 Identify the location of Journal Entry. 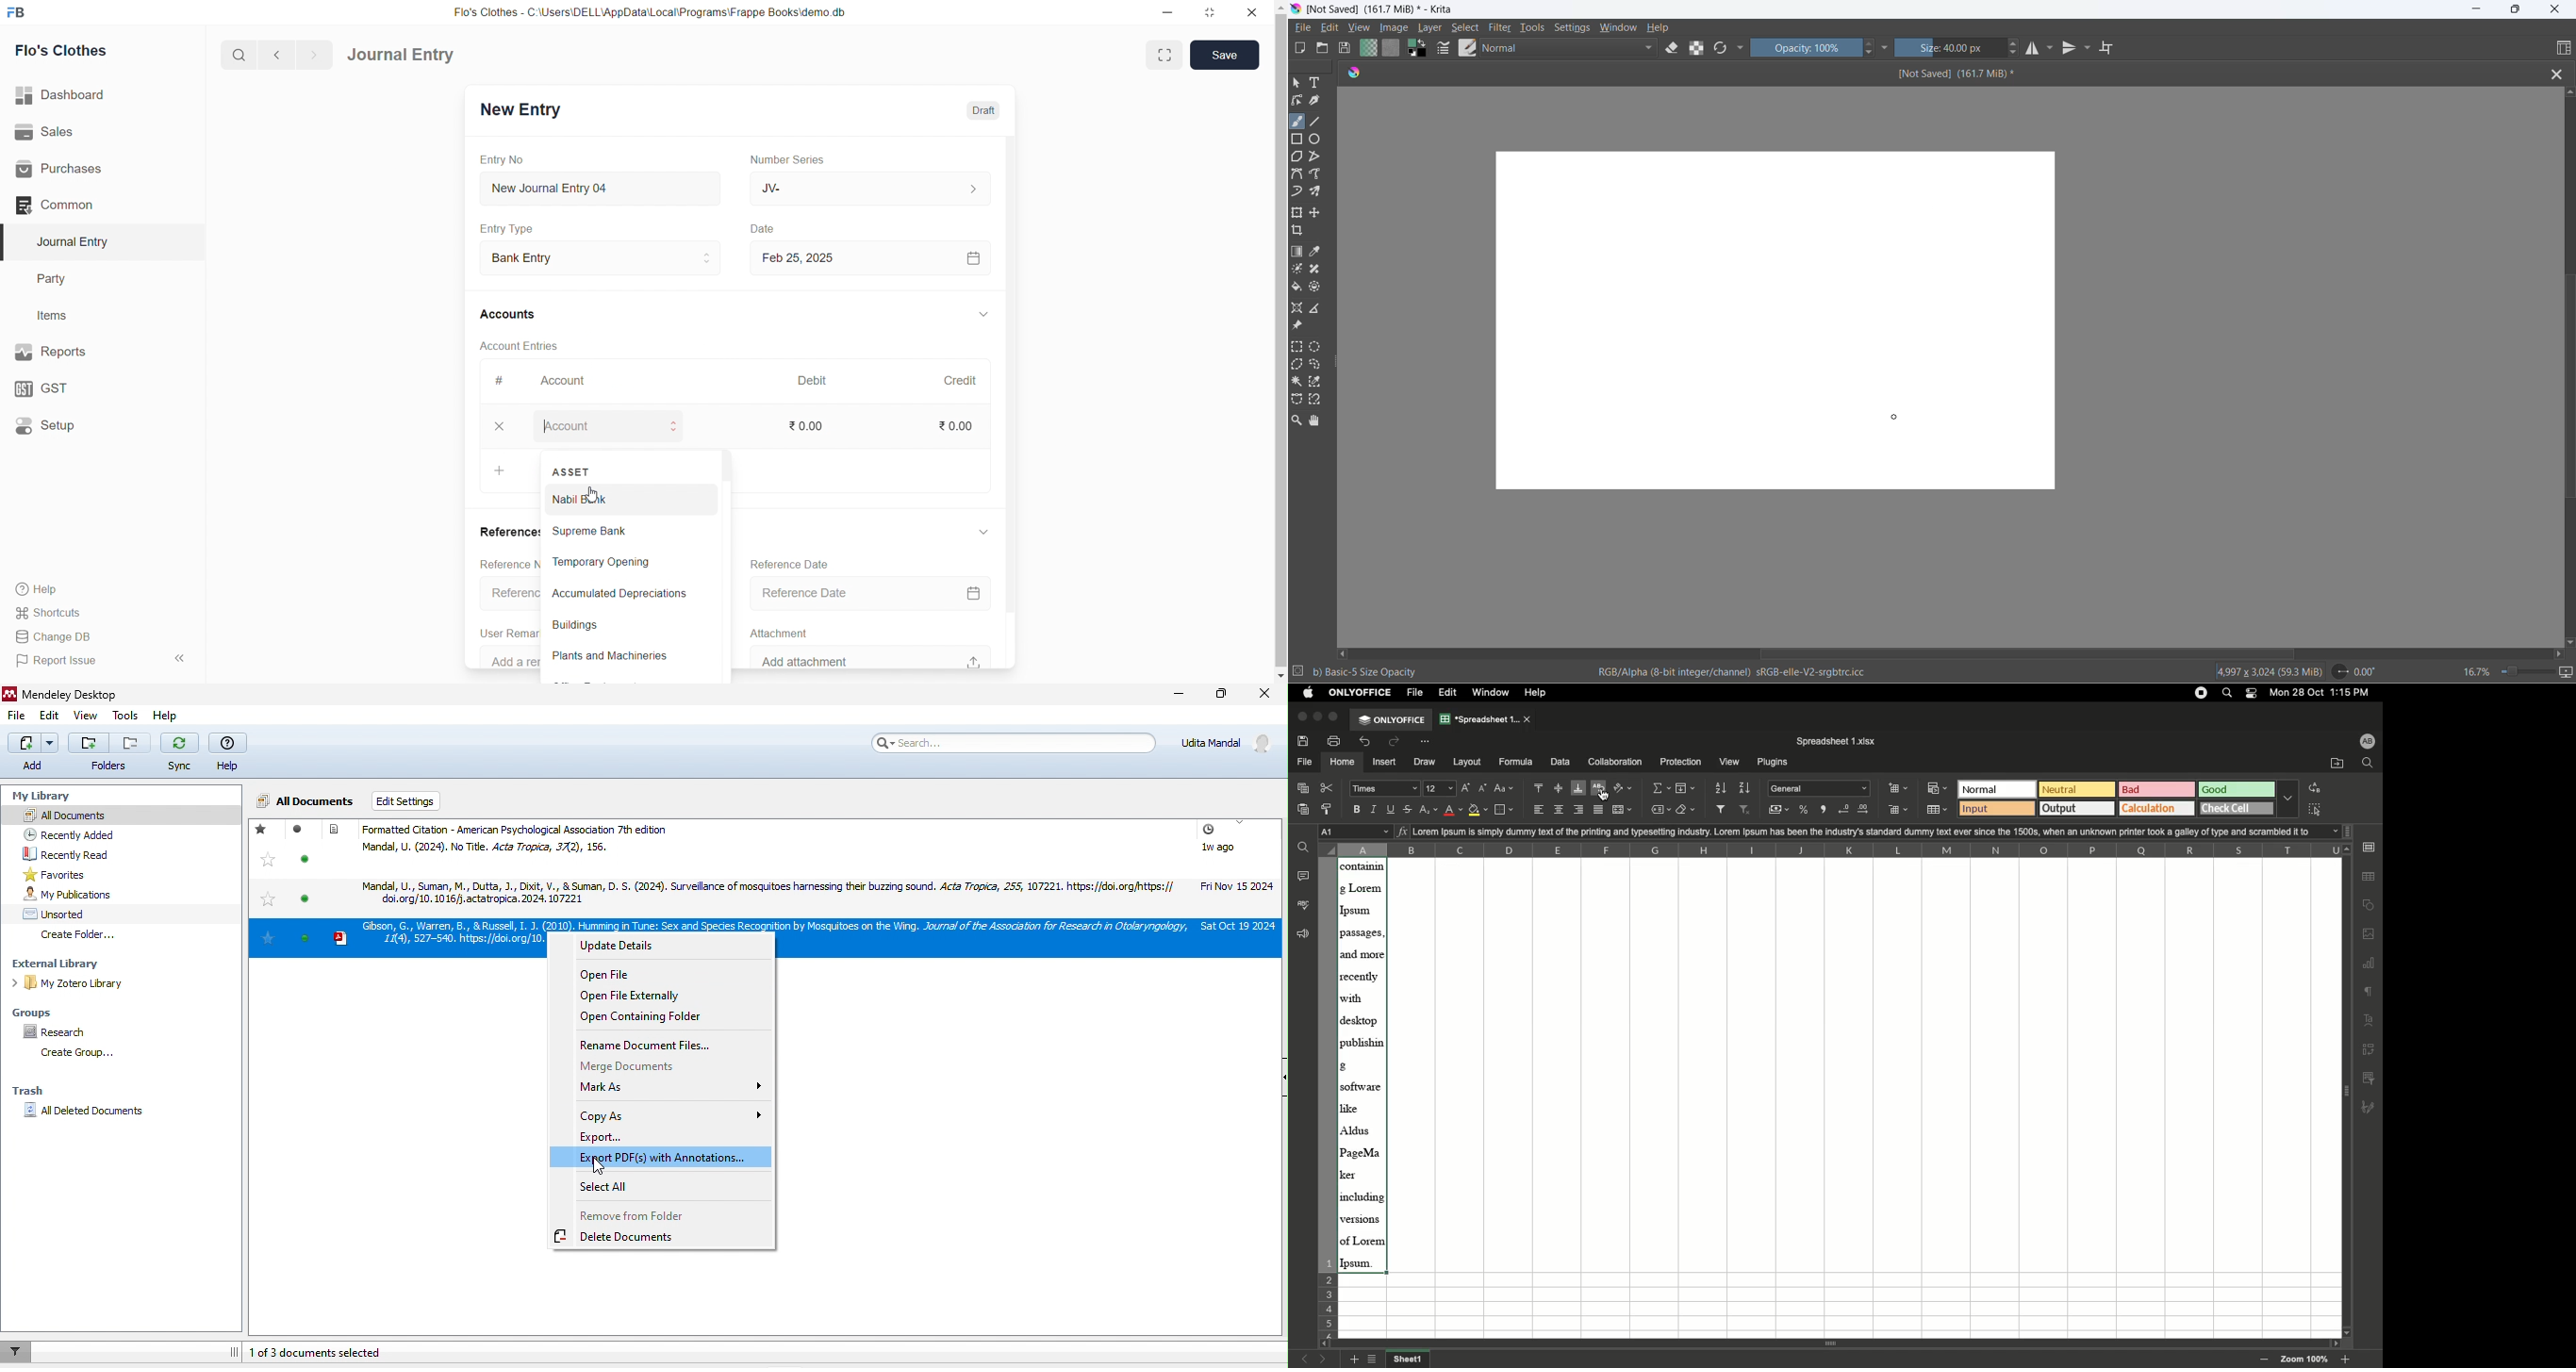
(405, 55).